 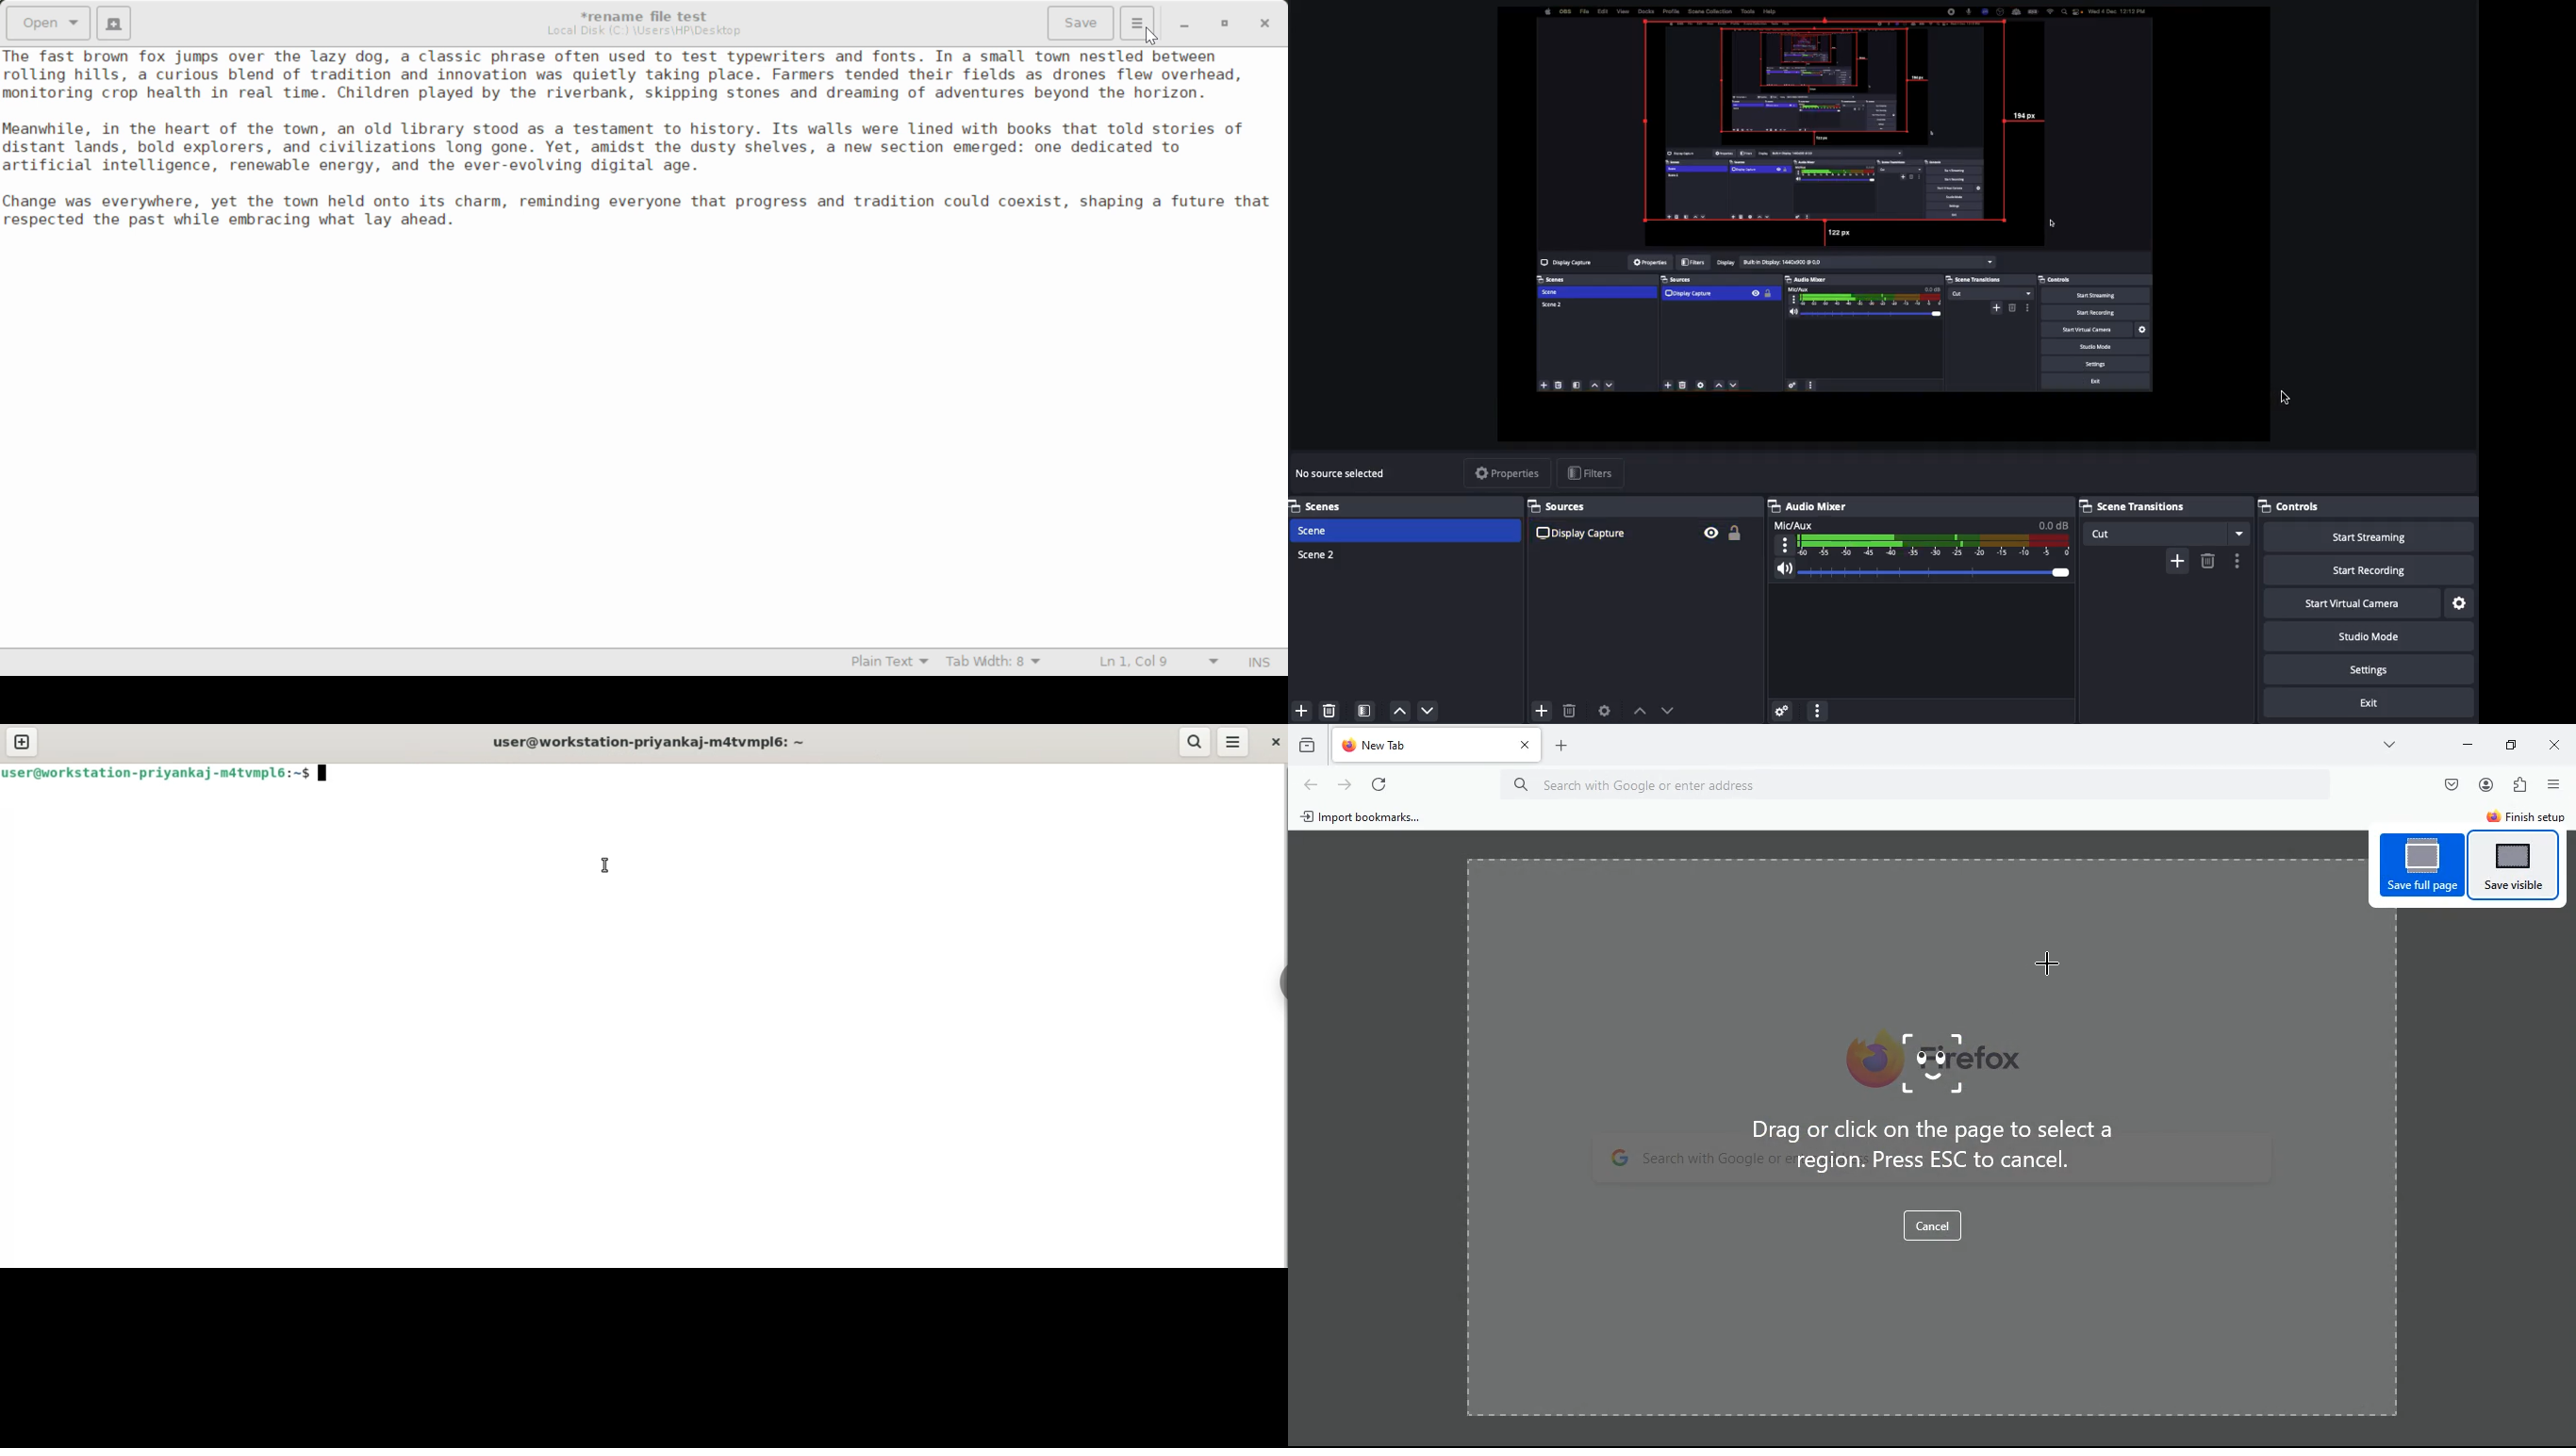 I want to click on Start recording, so click(x=2390, y=571).